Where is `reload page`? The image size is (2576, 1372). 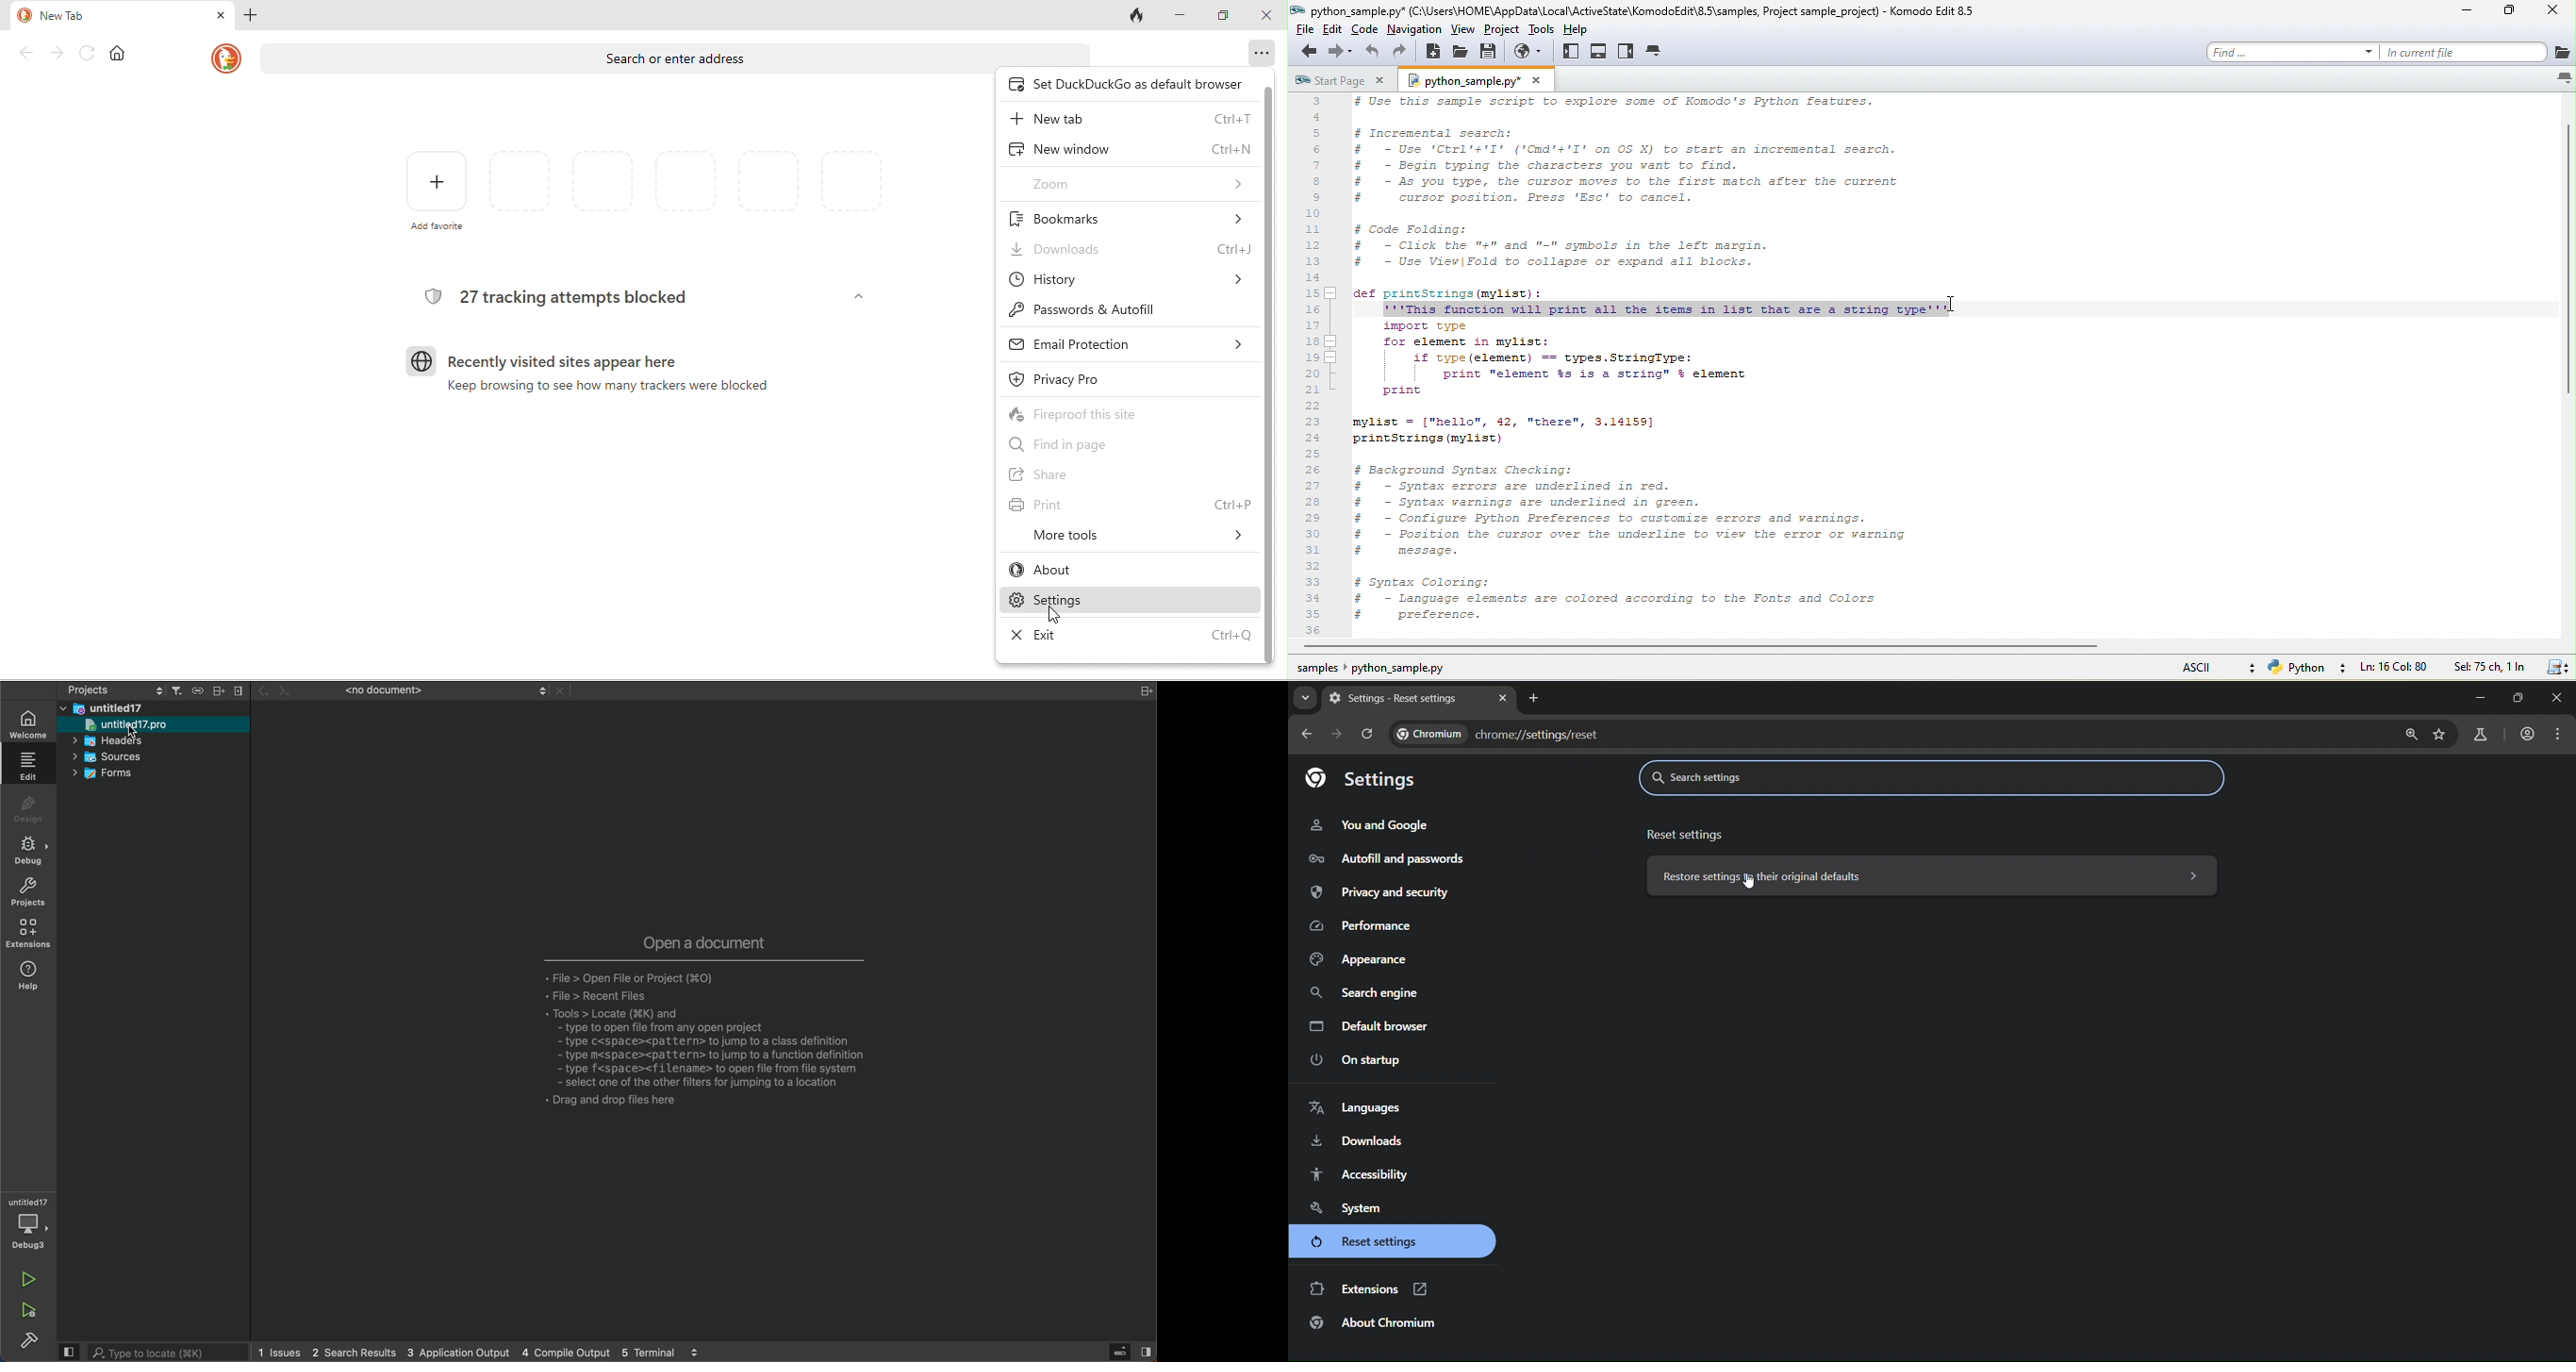 reload page is located at coordinates (1367, 732).